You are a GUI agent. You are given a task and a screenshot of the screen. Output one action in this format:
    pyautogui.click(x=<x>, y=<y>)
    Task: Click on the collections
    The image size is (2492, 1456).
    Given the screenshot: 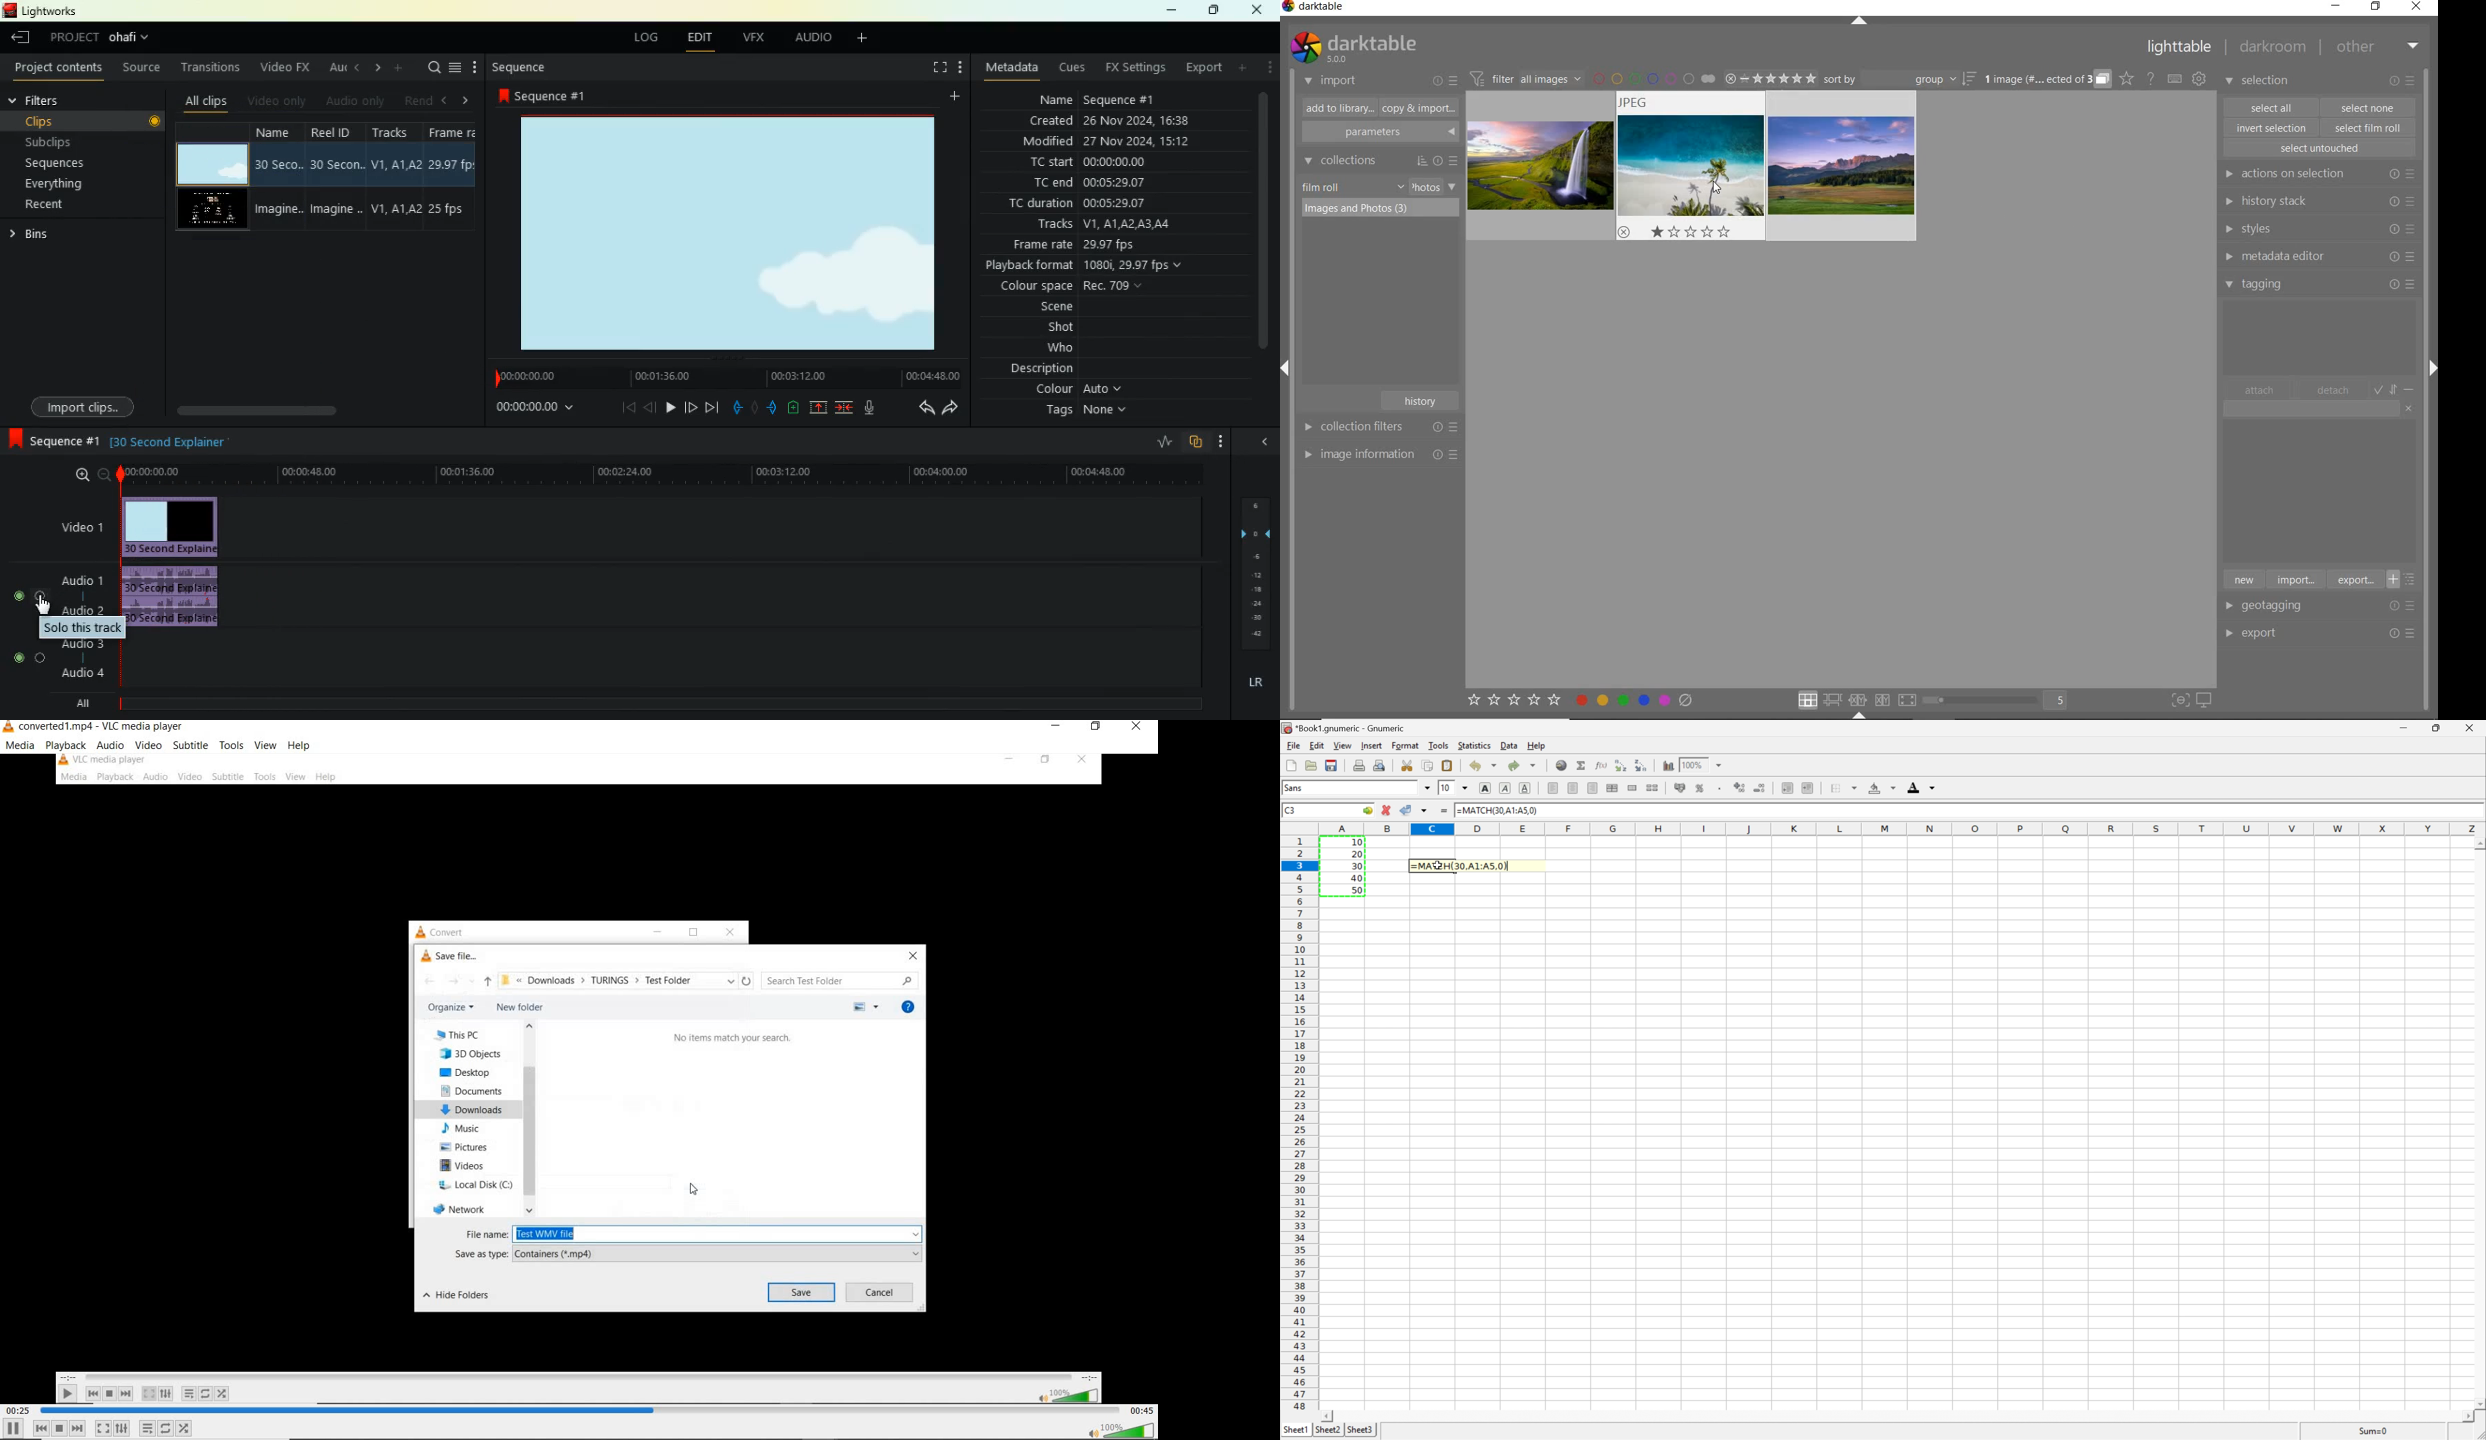 What is the action you would take?
    pyautogui.click(x=1379, y=161)
    